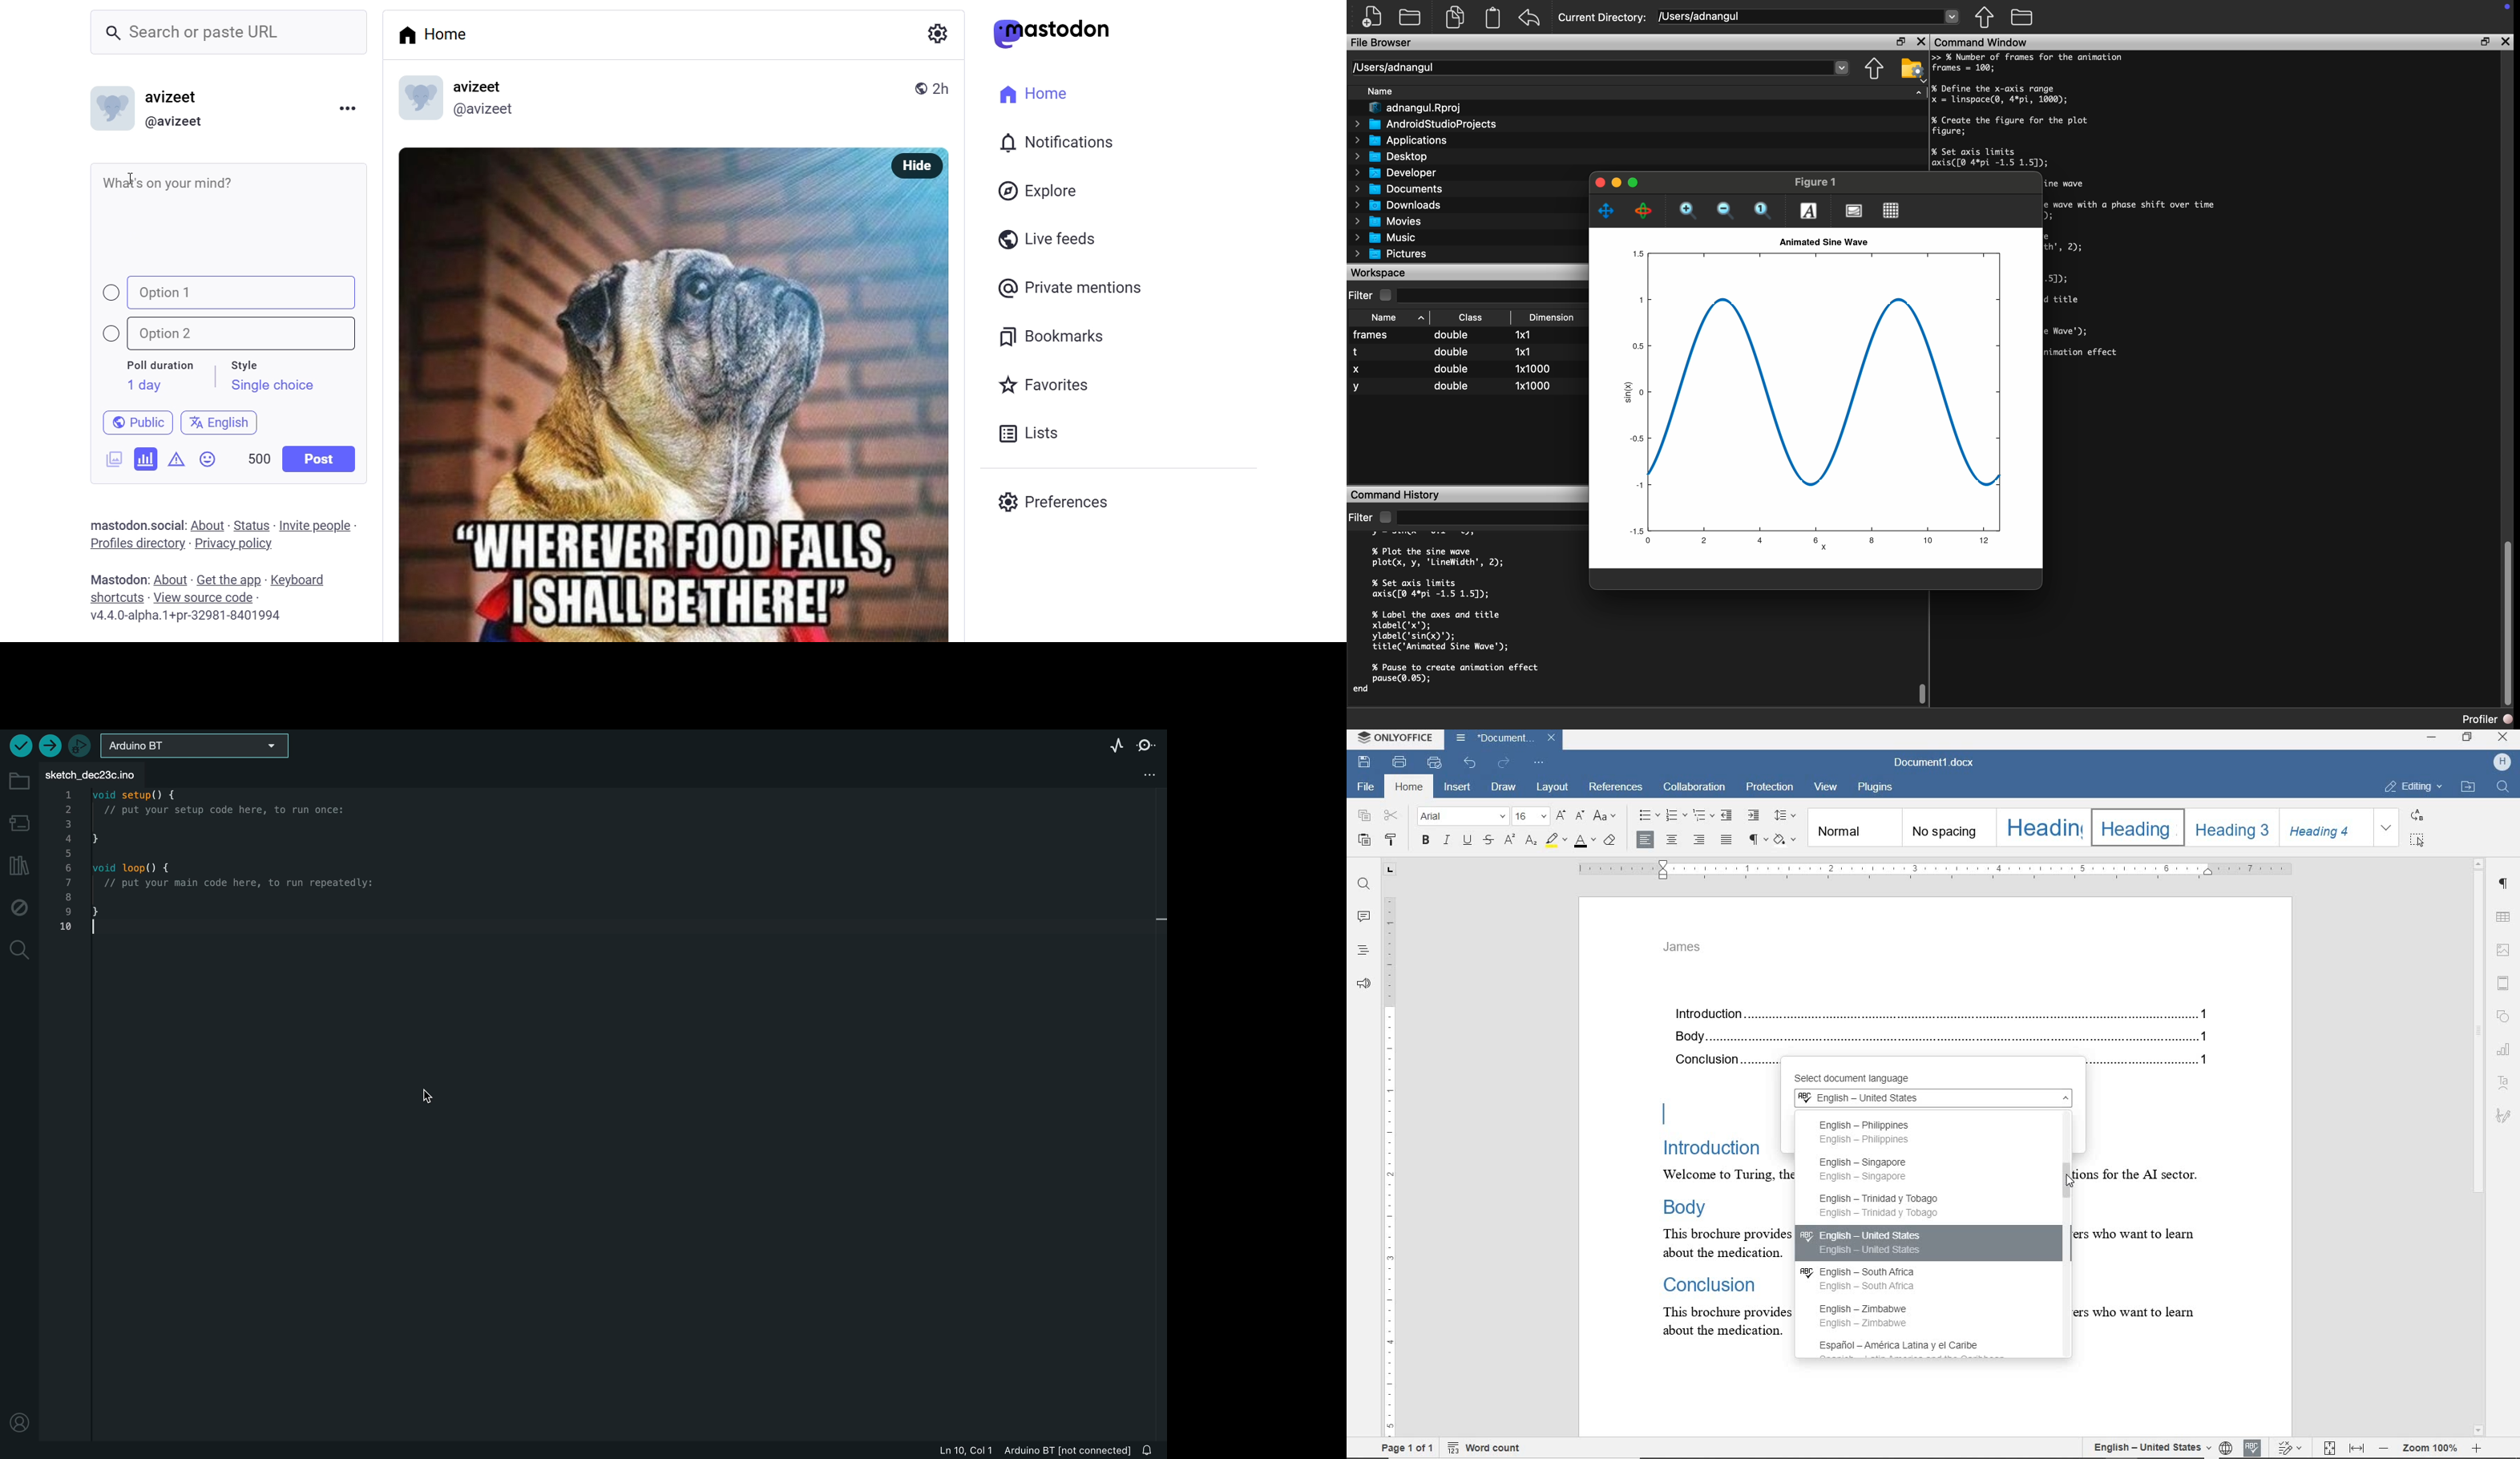 The image size is (2520, 1484). What do you see at coordinates (1603, 17) in the screenshot?
I see `Current Directory:` at bounding box center [1603, 17].